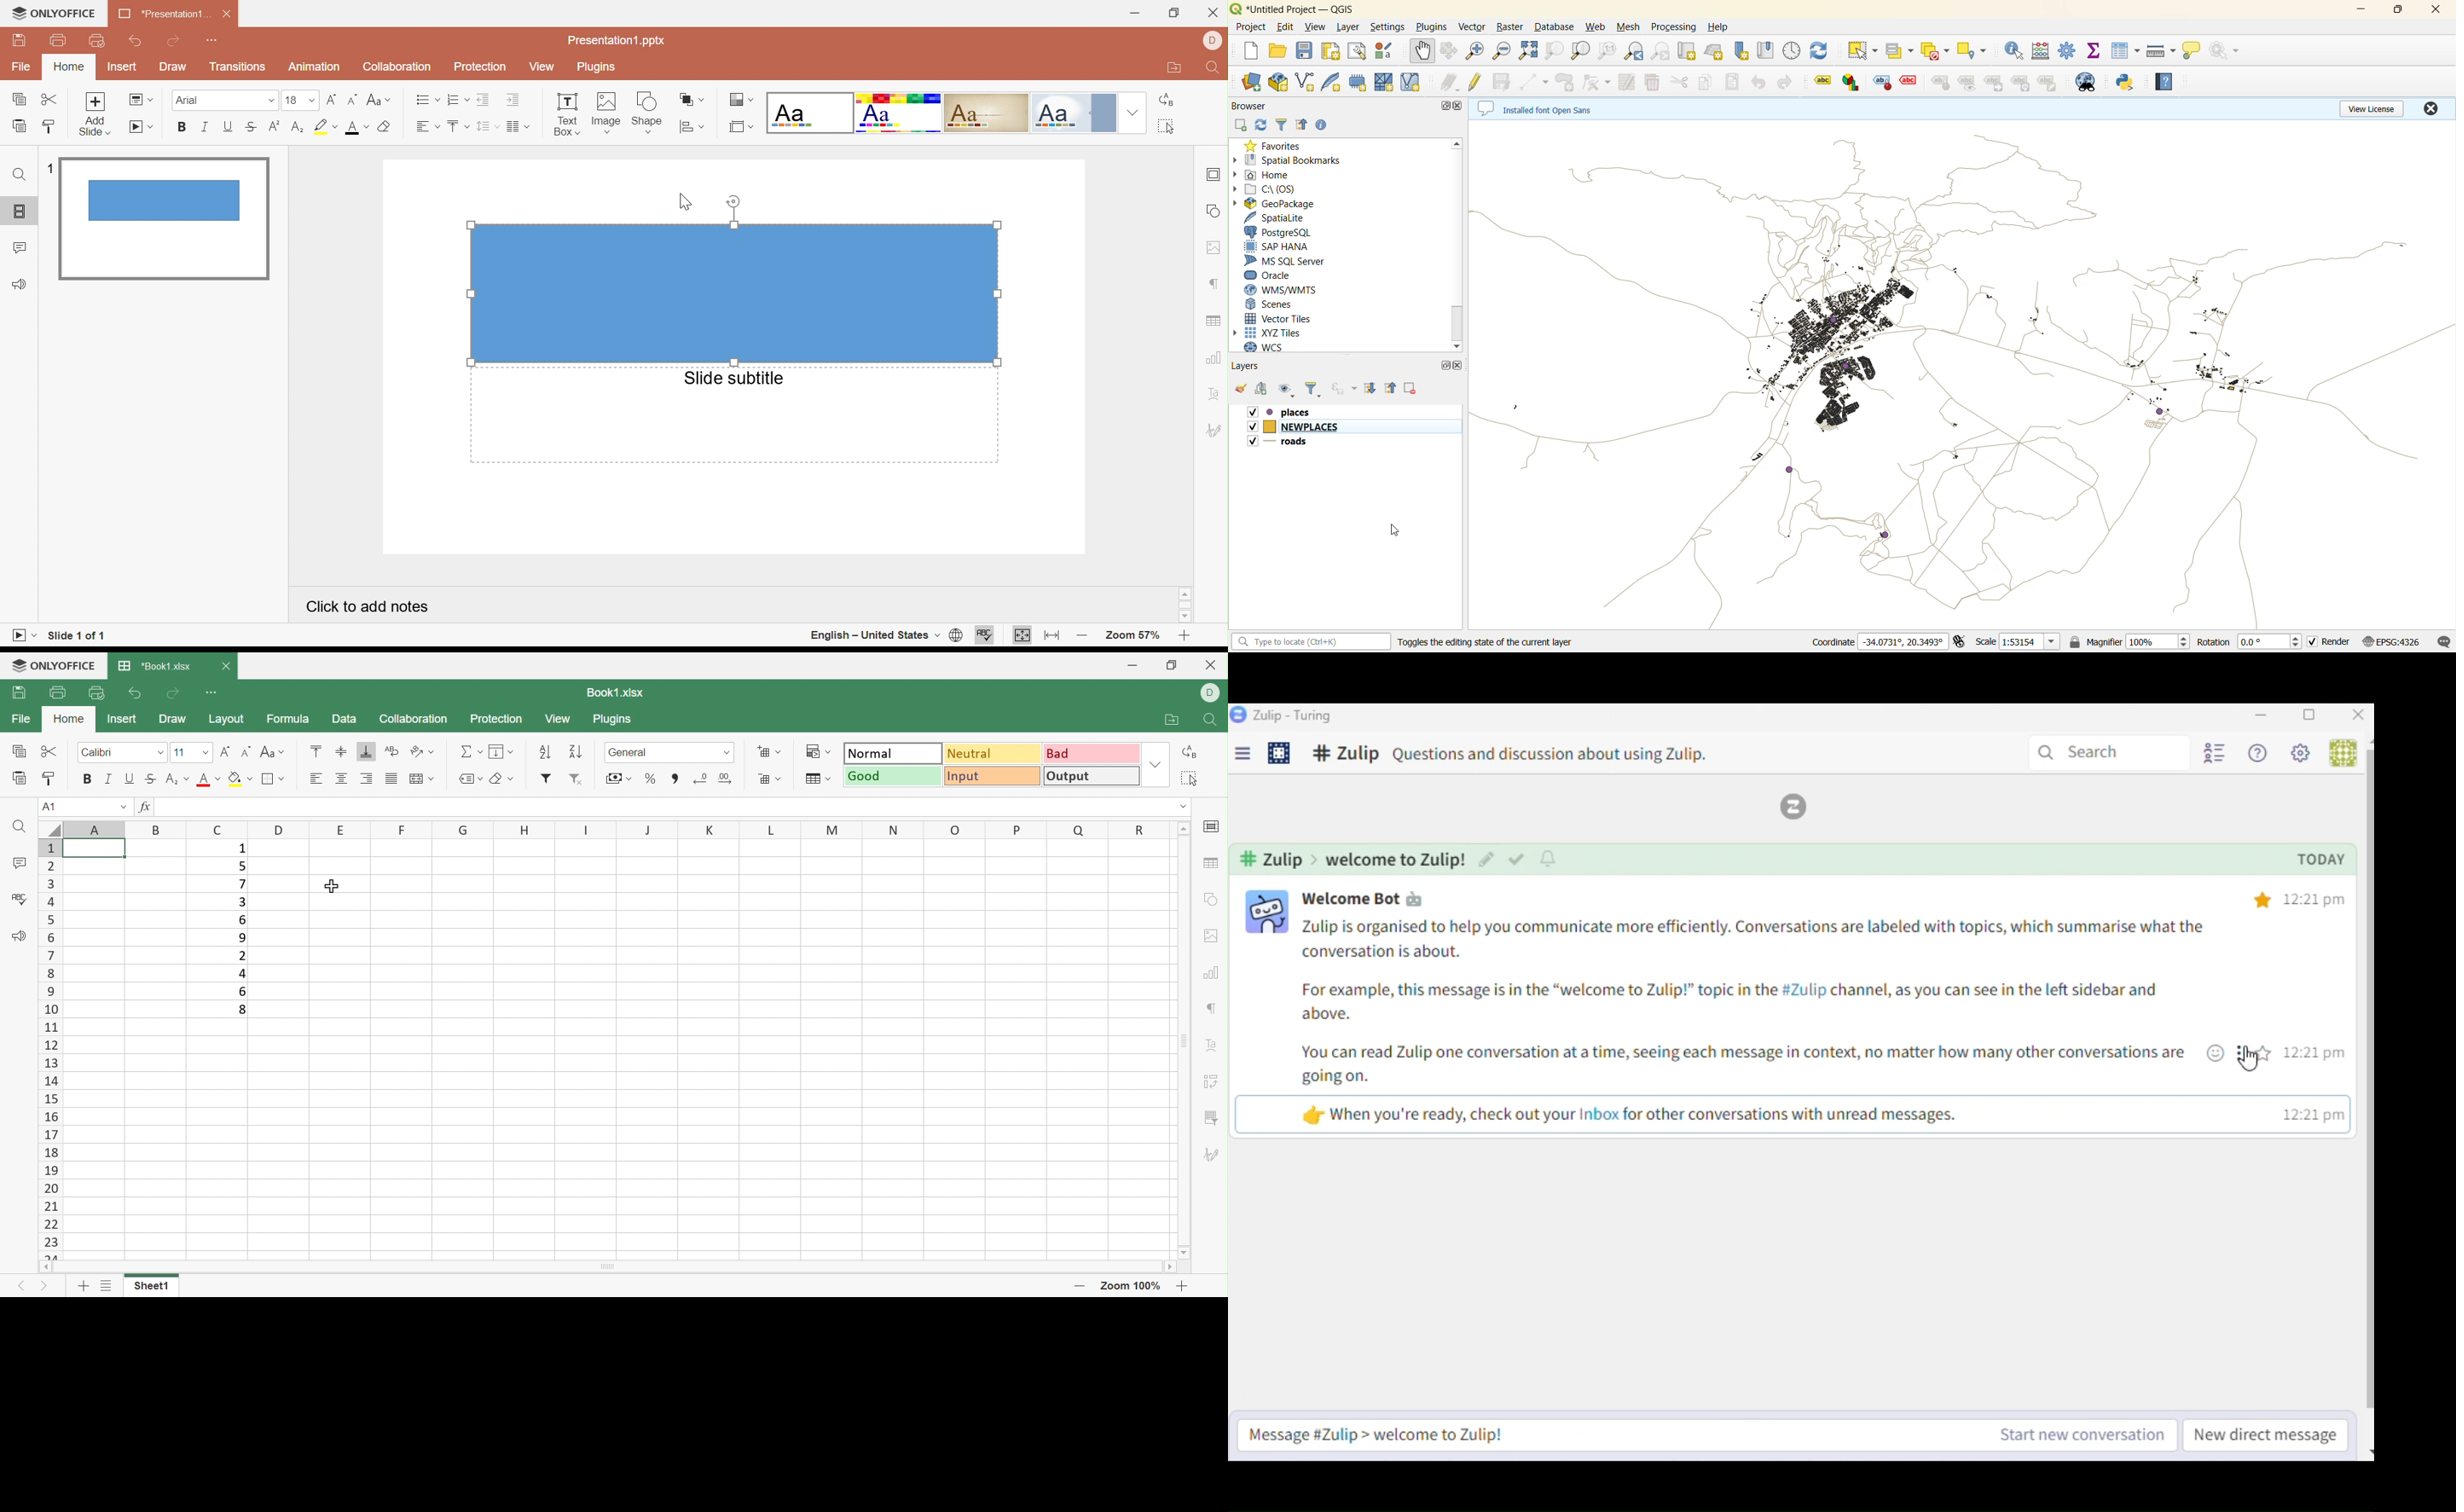 Image resolution: width=2464 pixels, height=1512 pixels. What do you see at coordinates (1249, 757) in the screenshot?
I see `Menu` at bounding box center [1249, 757].